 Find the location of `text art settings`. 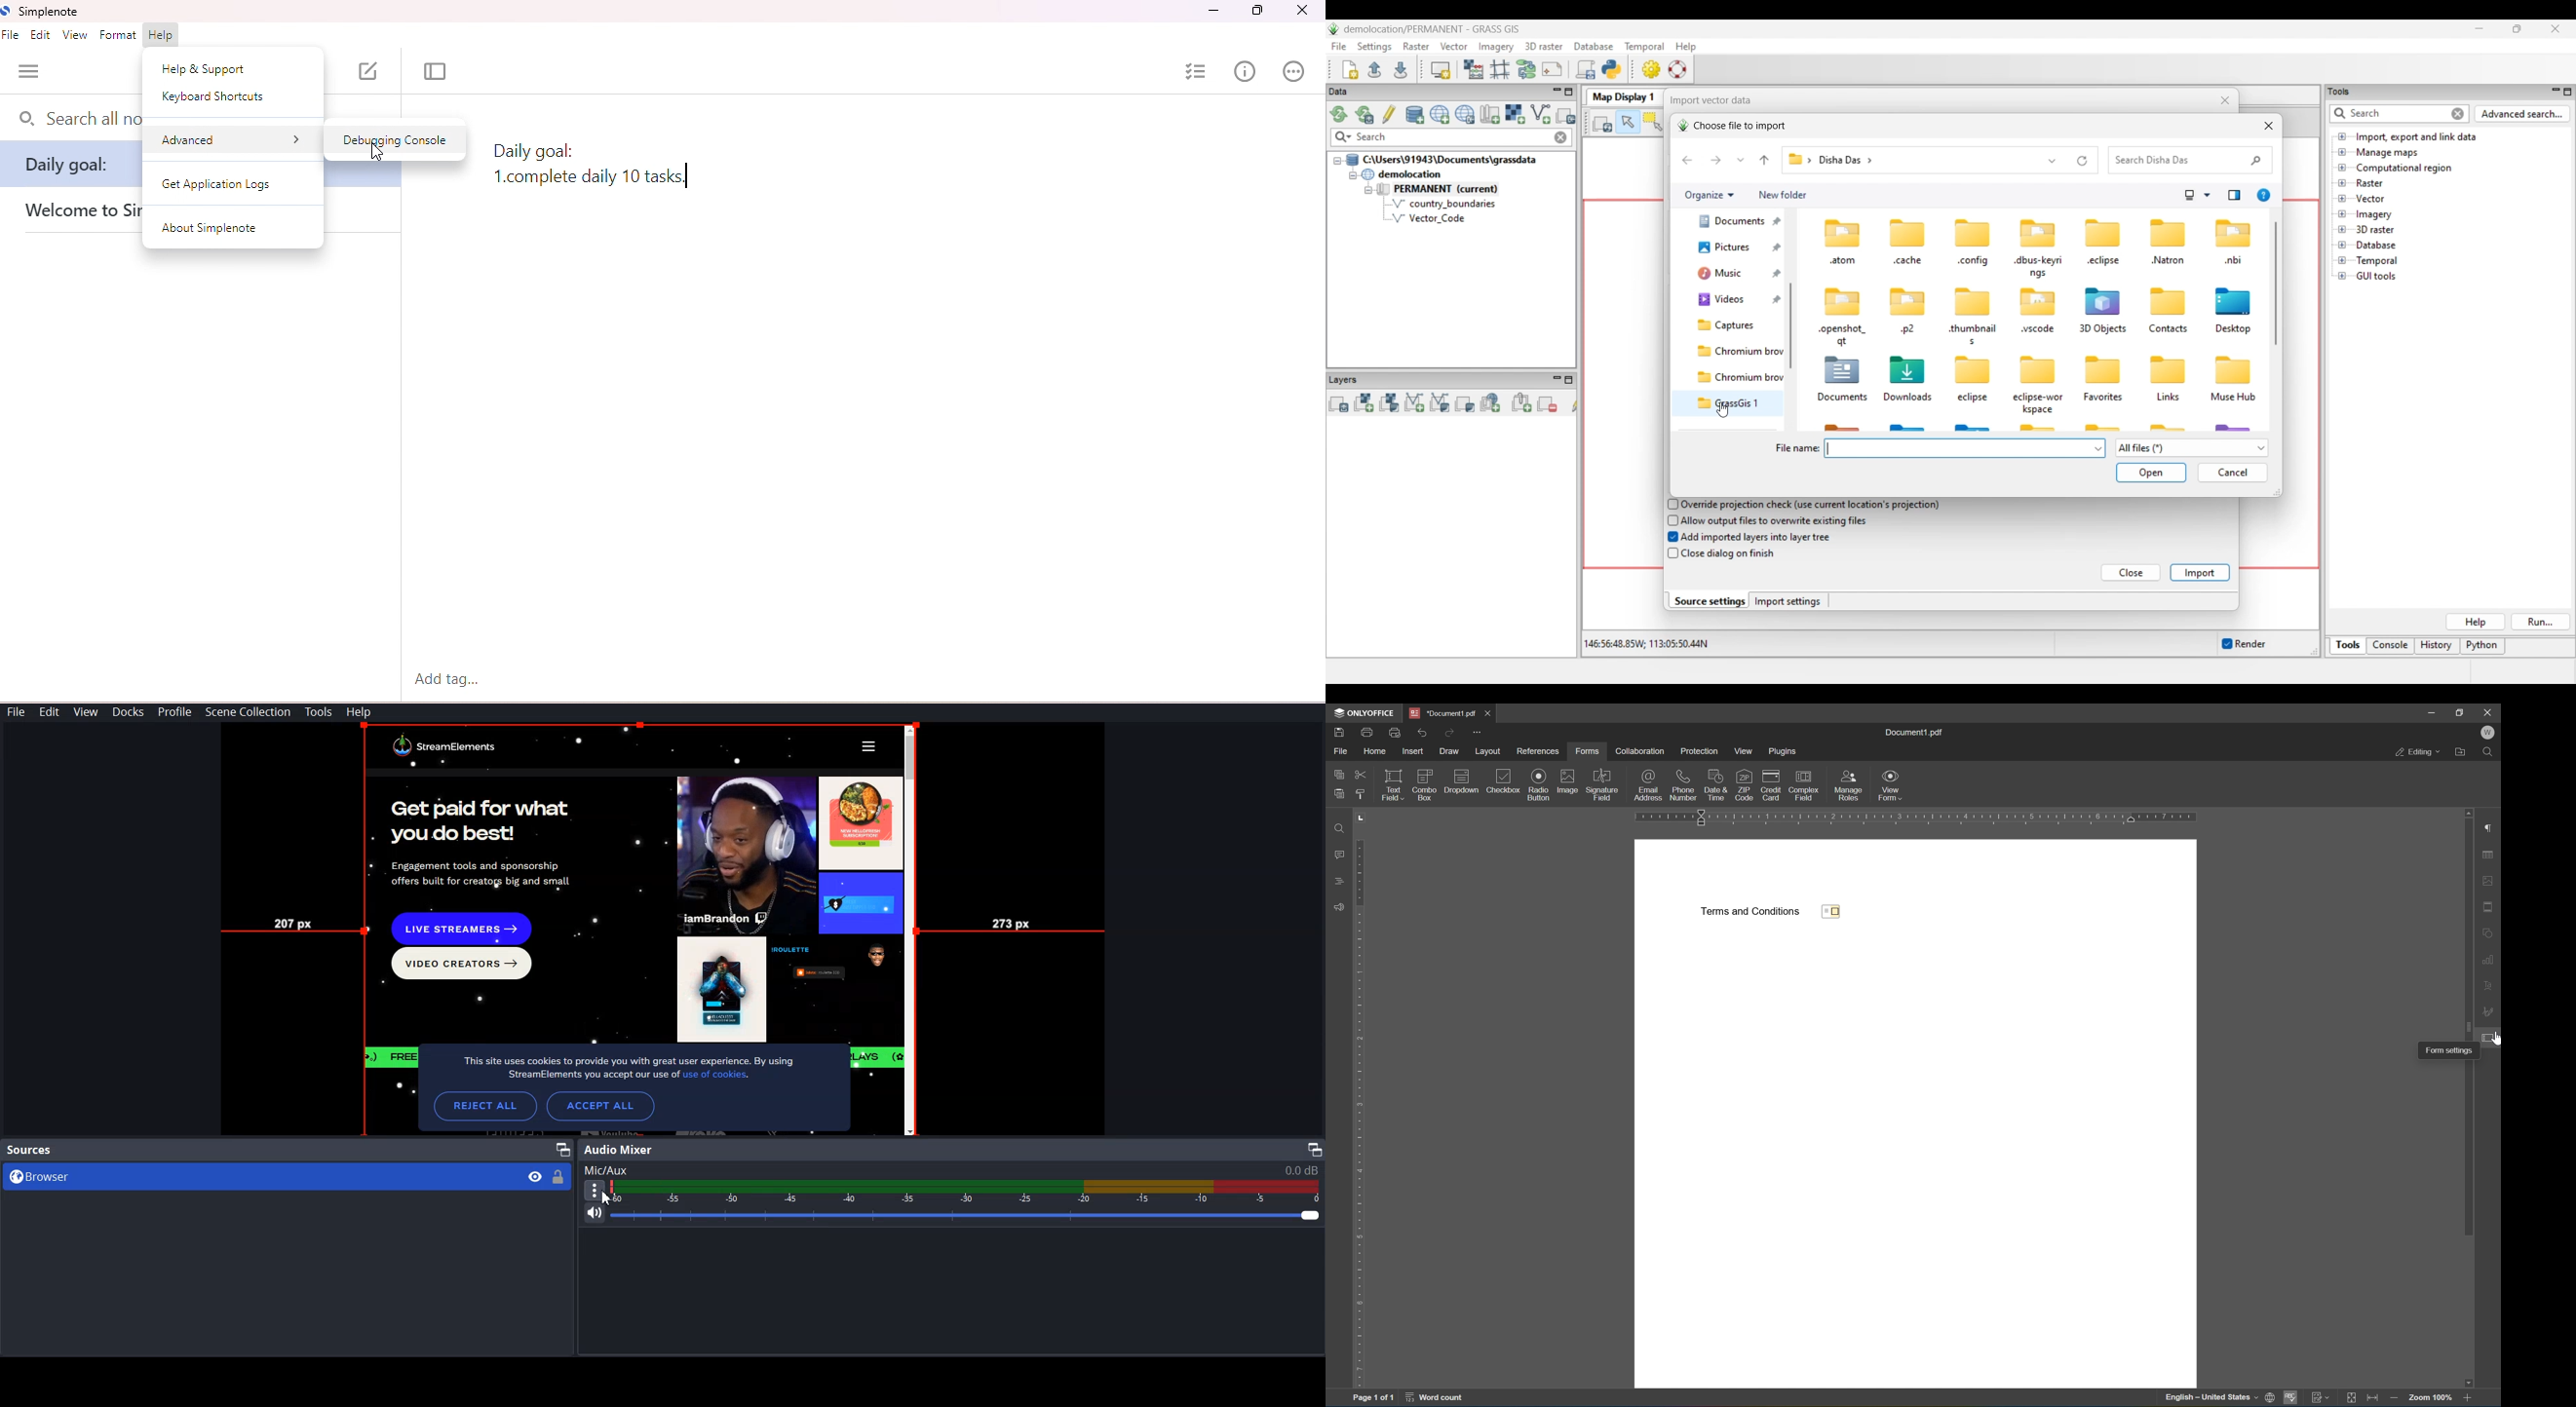

text art settings is located at coordinates (2486, 985).